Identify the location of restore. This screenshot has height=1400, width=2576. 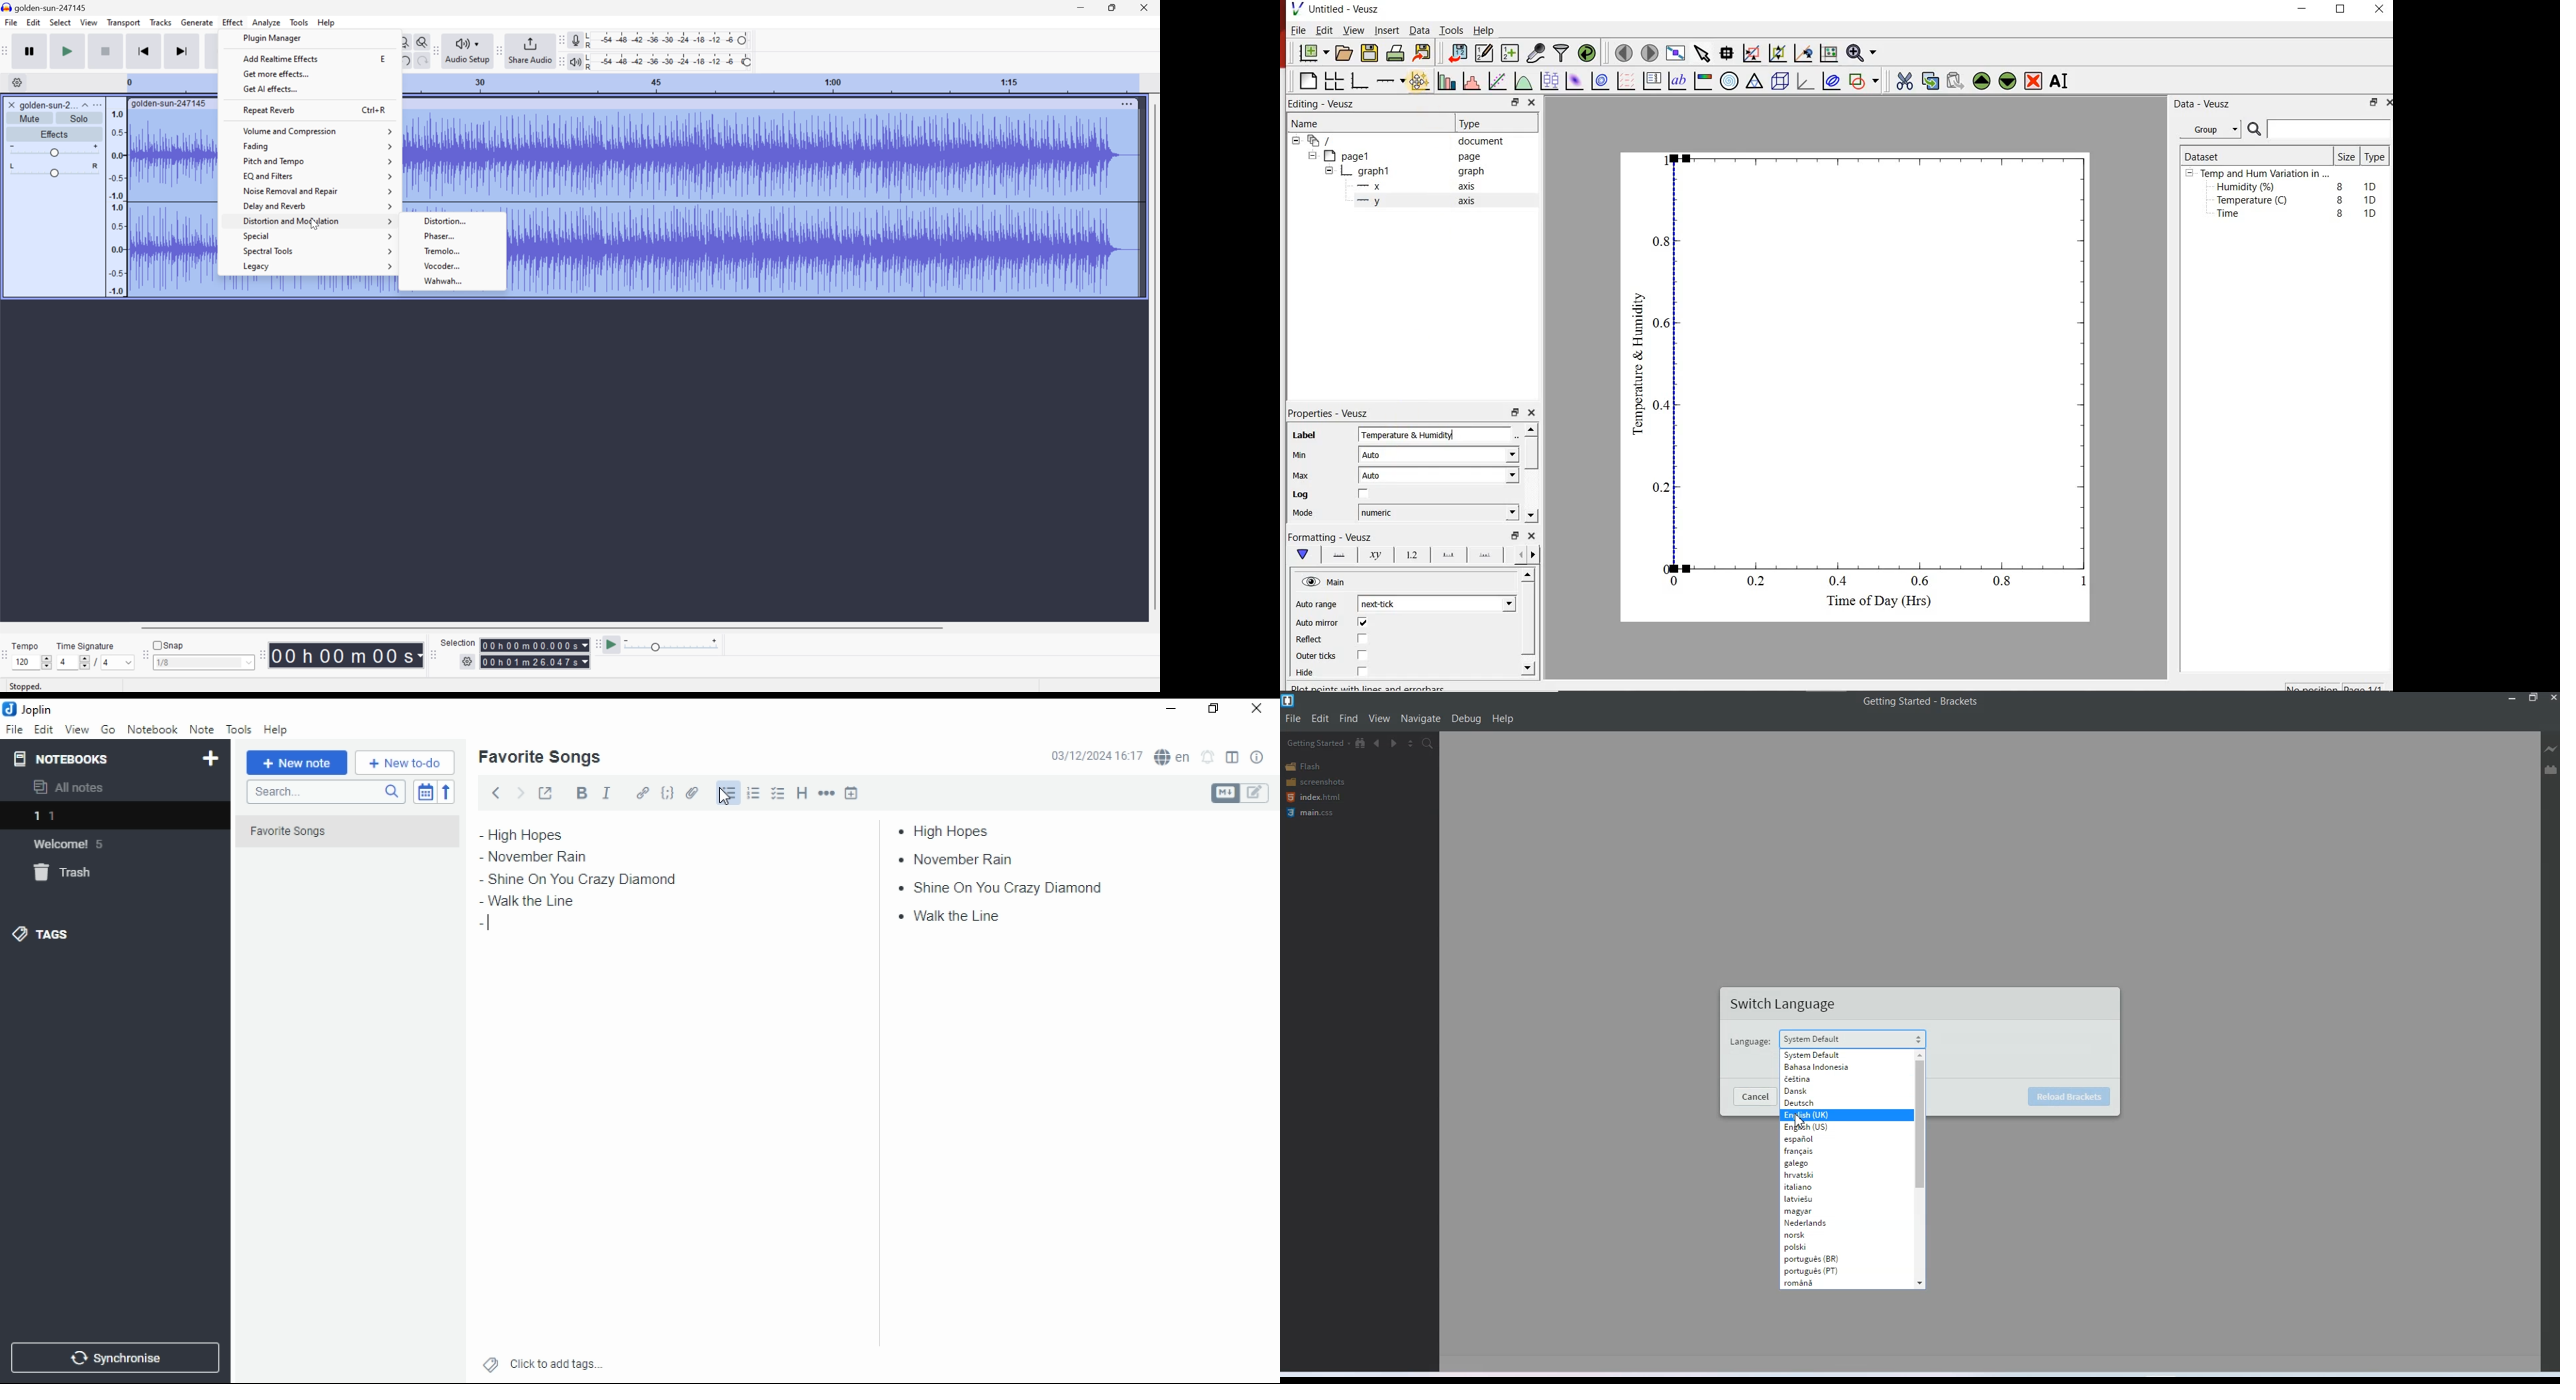
(1216, 709).